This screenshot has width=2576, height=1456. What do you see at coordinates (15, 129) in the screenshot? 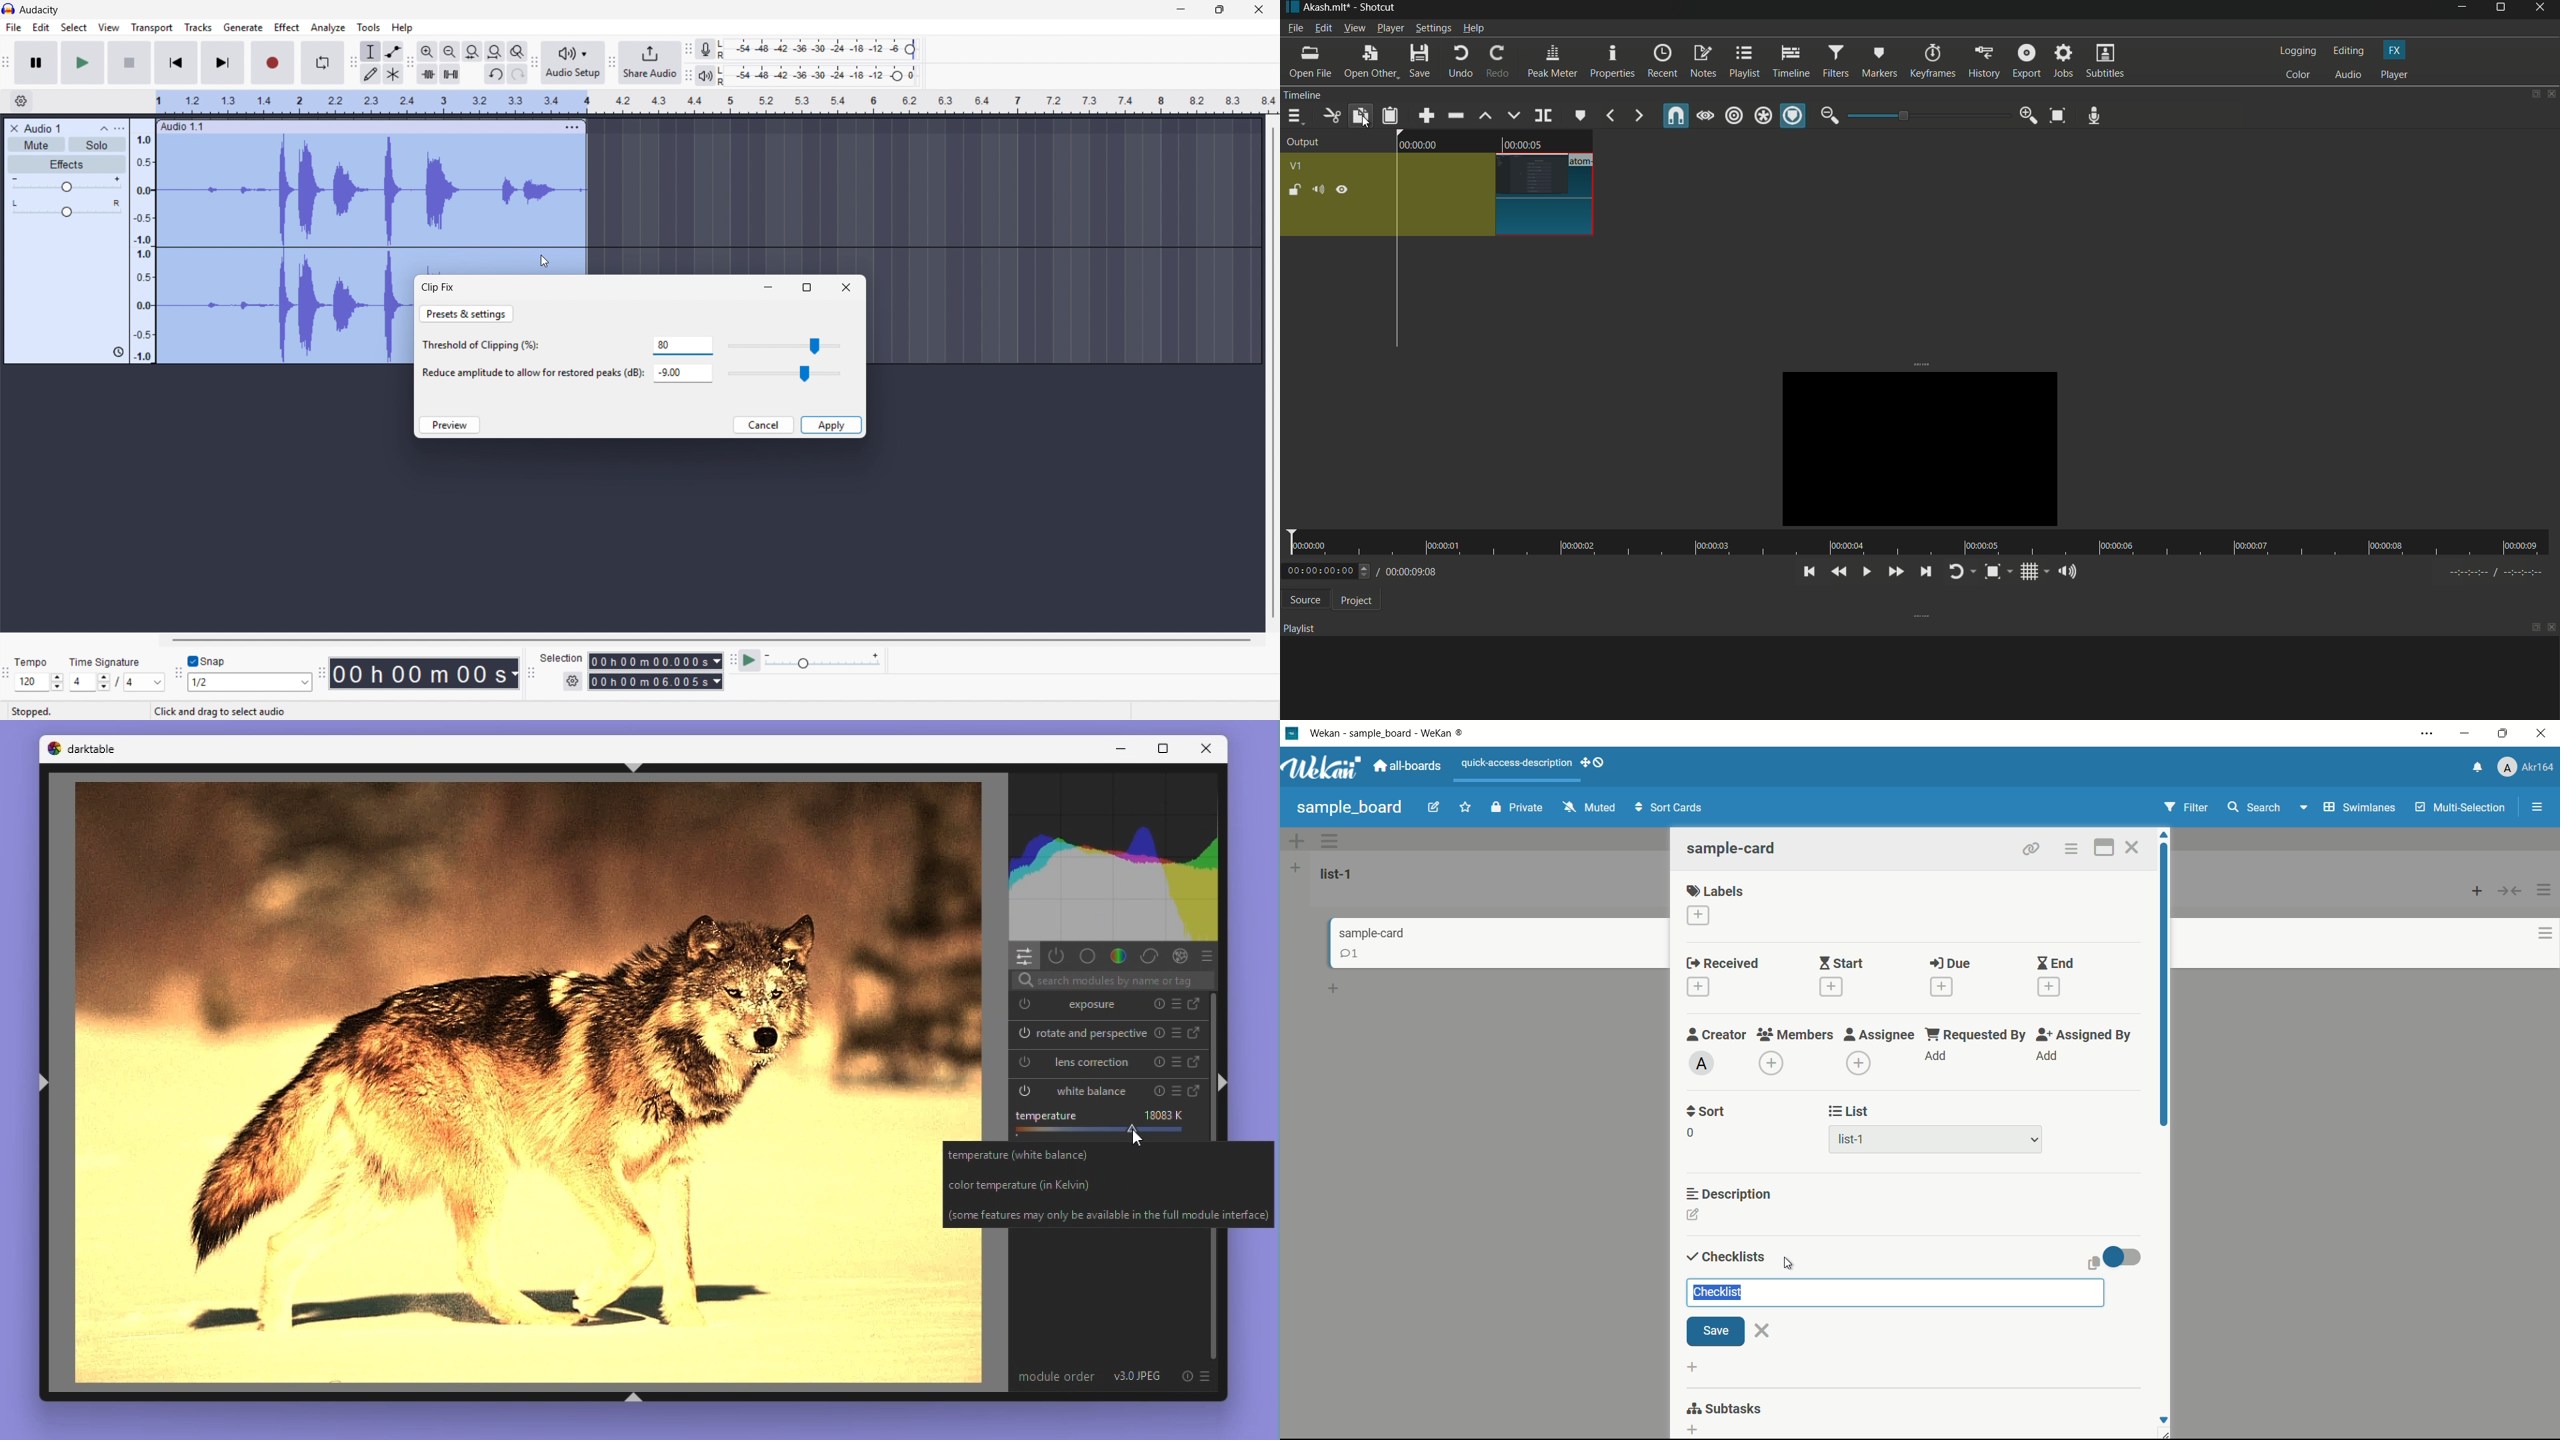
I see `Remove track ` at bounding box center [15, 129].